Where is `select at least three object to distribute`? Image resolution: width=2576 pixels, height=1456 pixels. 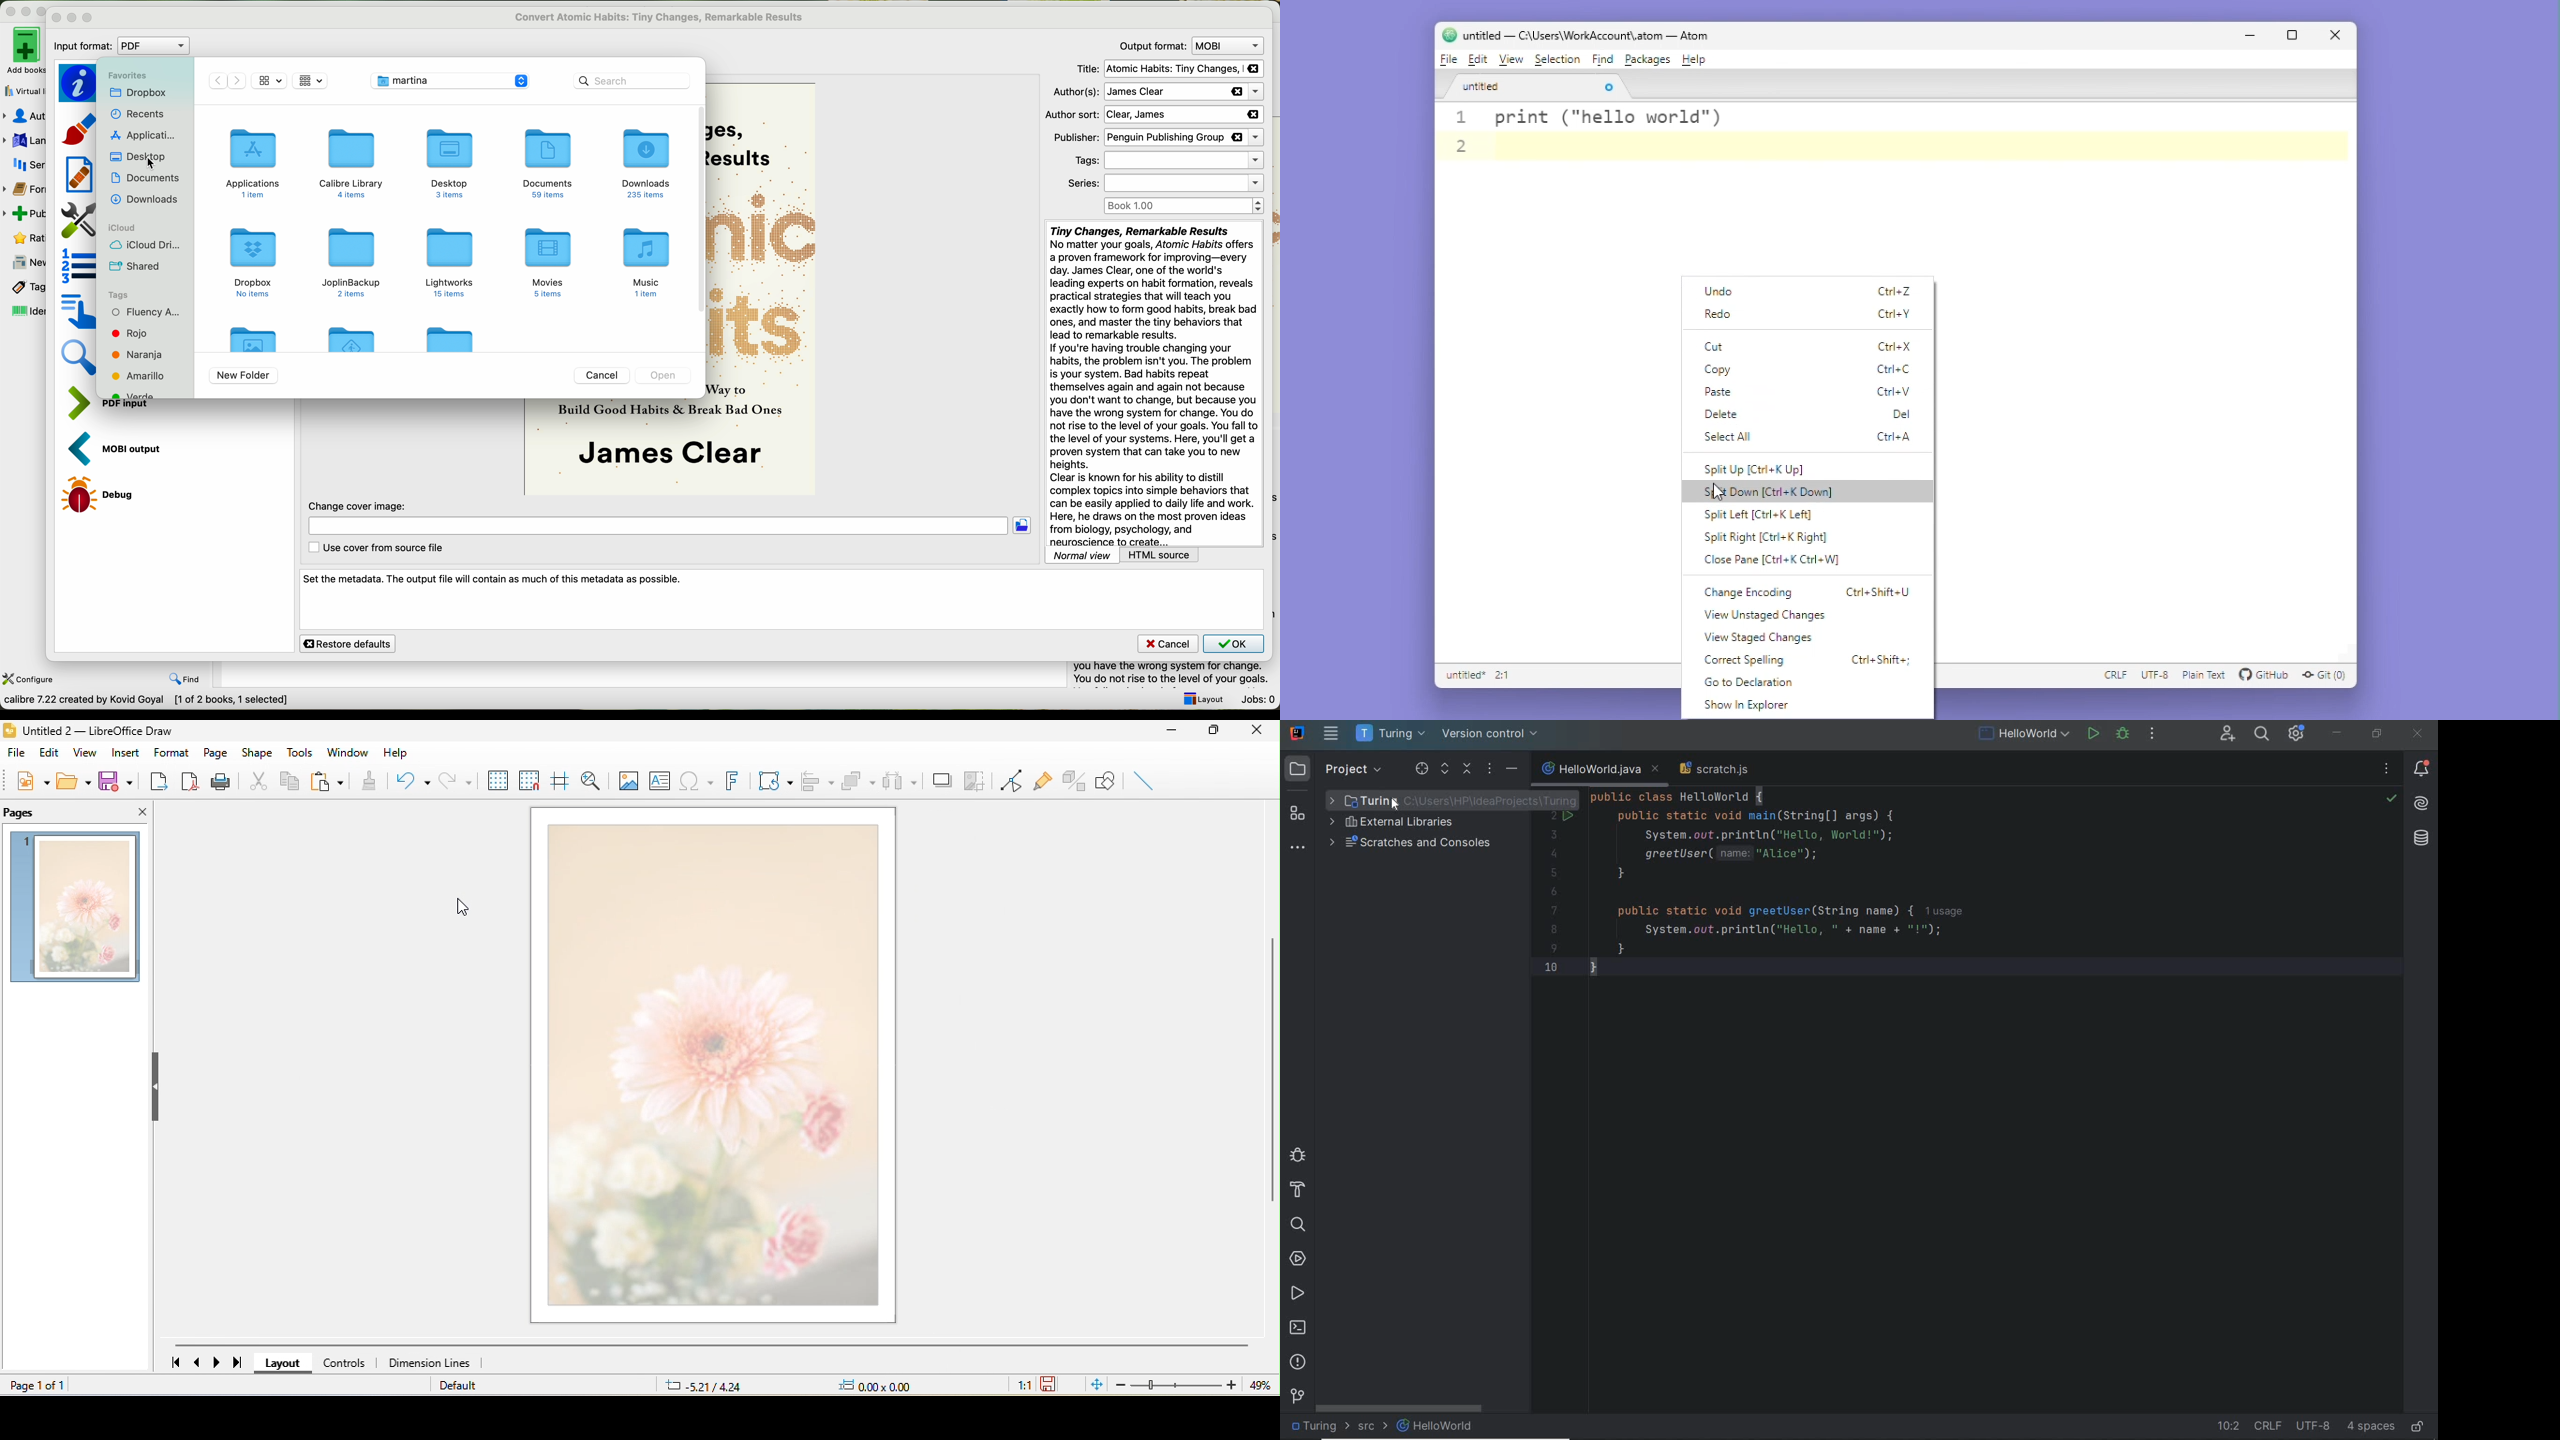
select at least three object to distribute is located at coordinates (899, 779).